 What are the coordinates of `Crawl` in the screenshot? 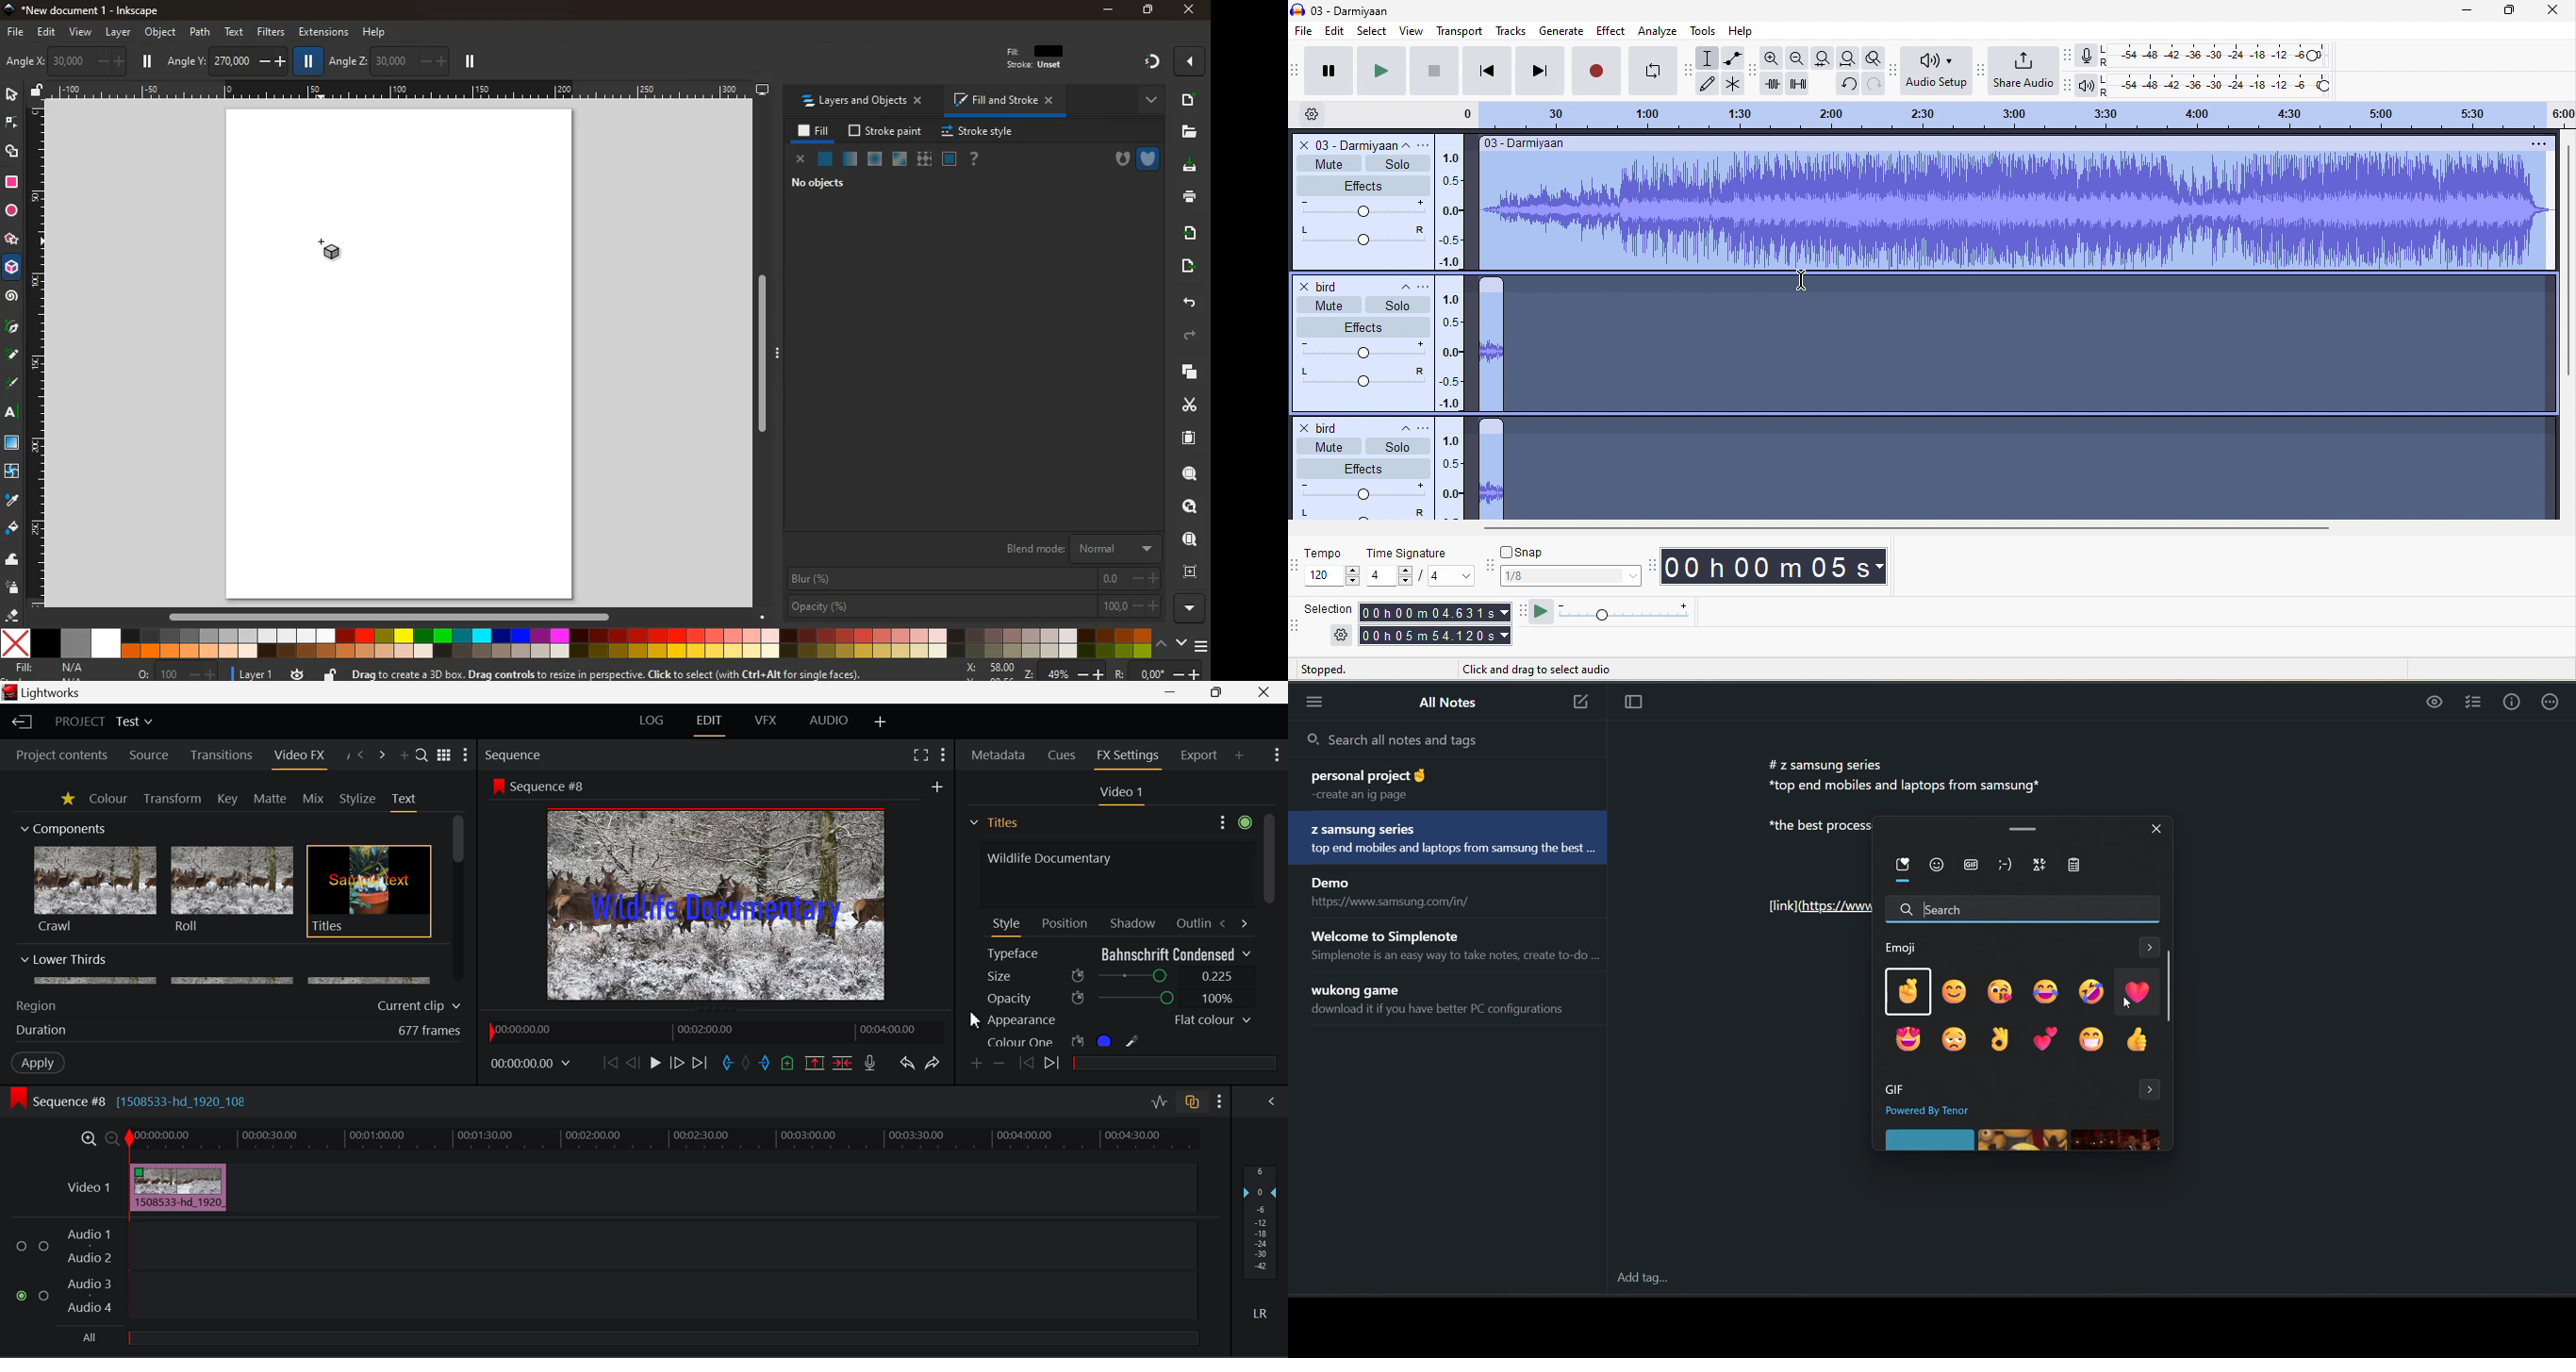 It's located at (95, 890).